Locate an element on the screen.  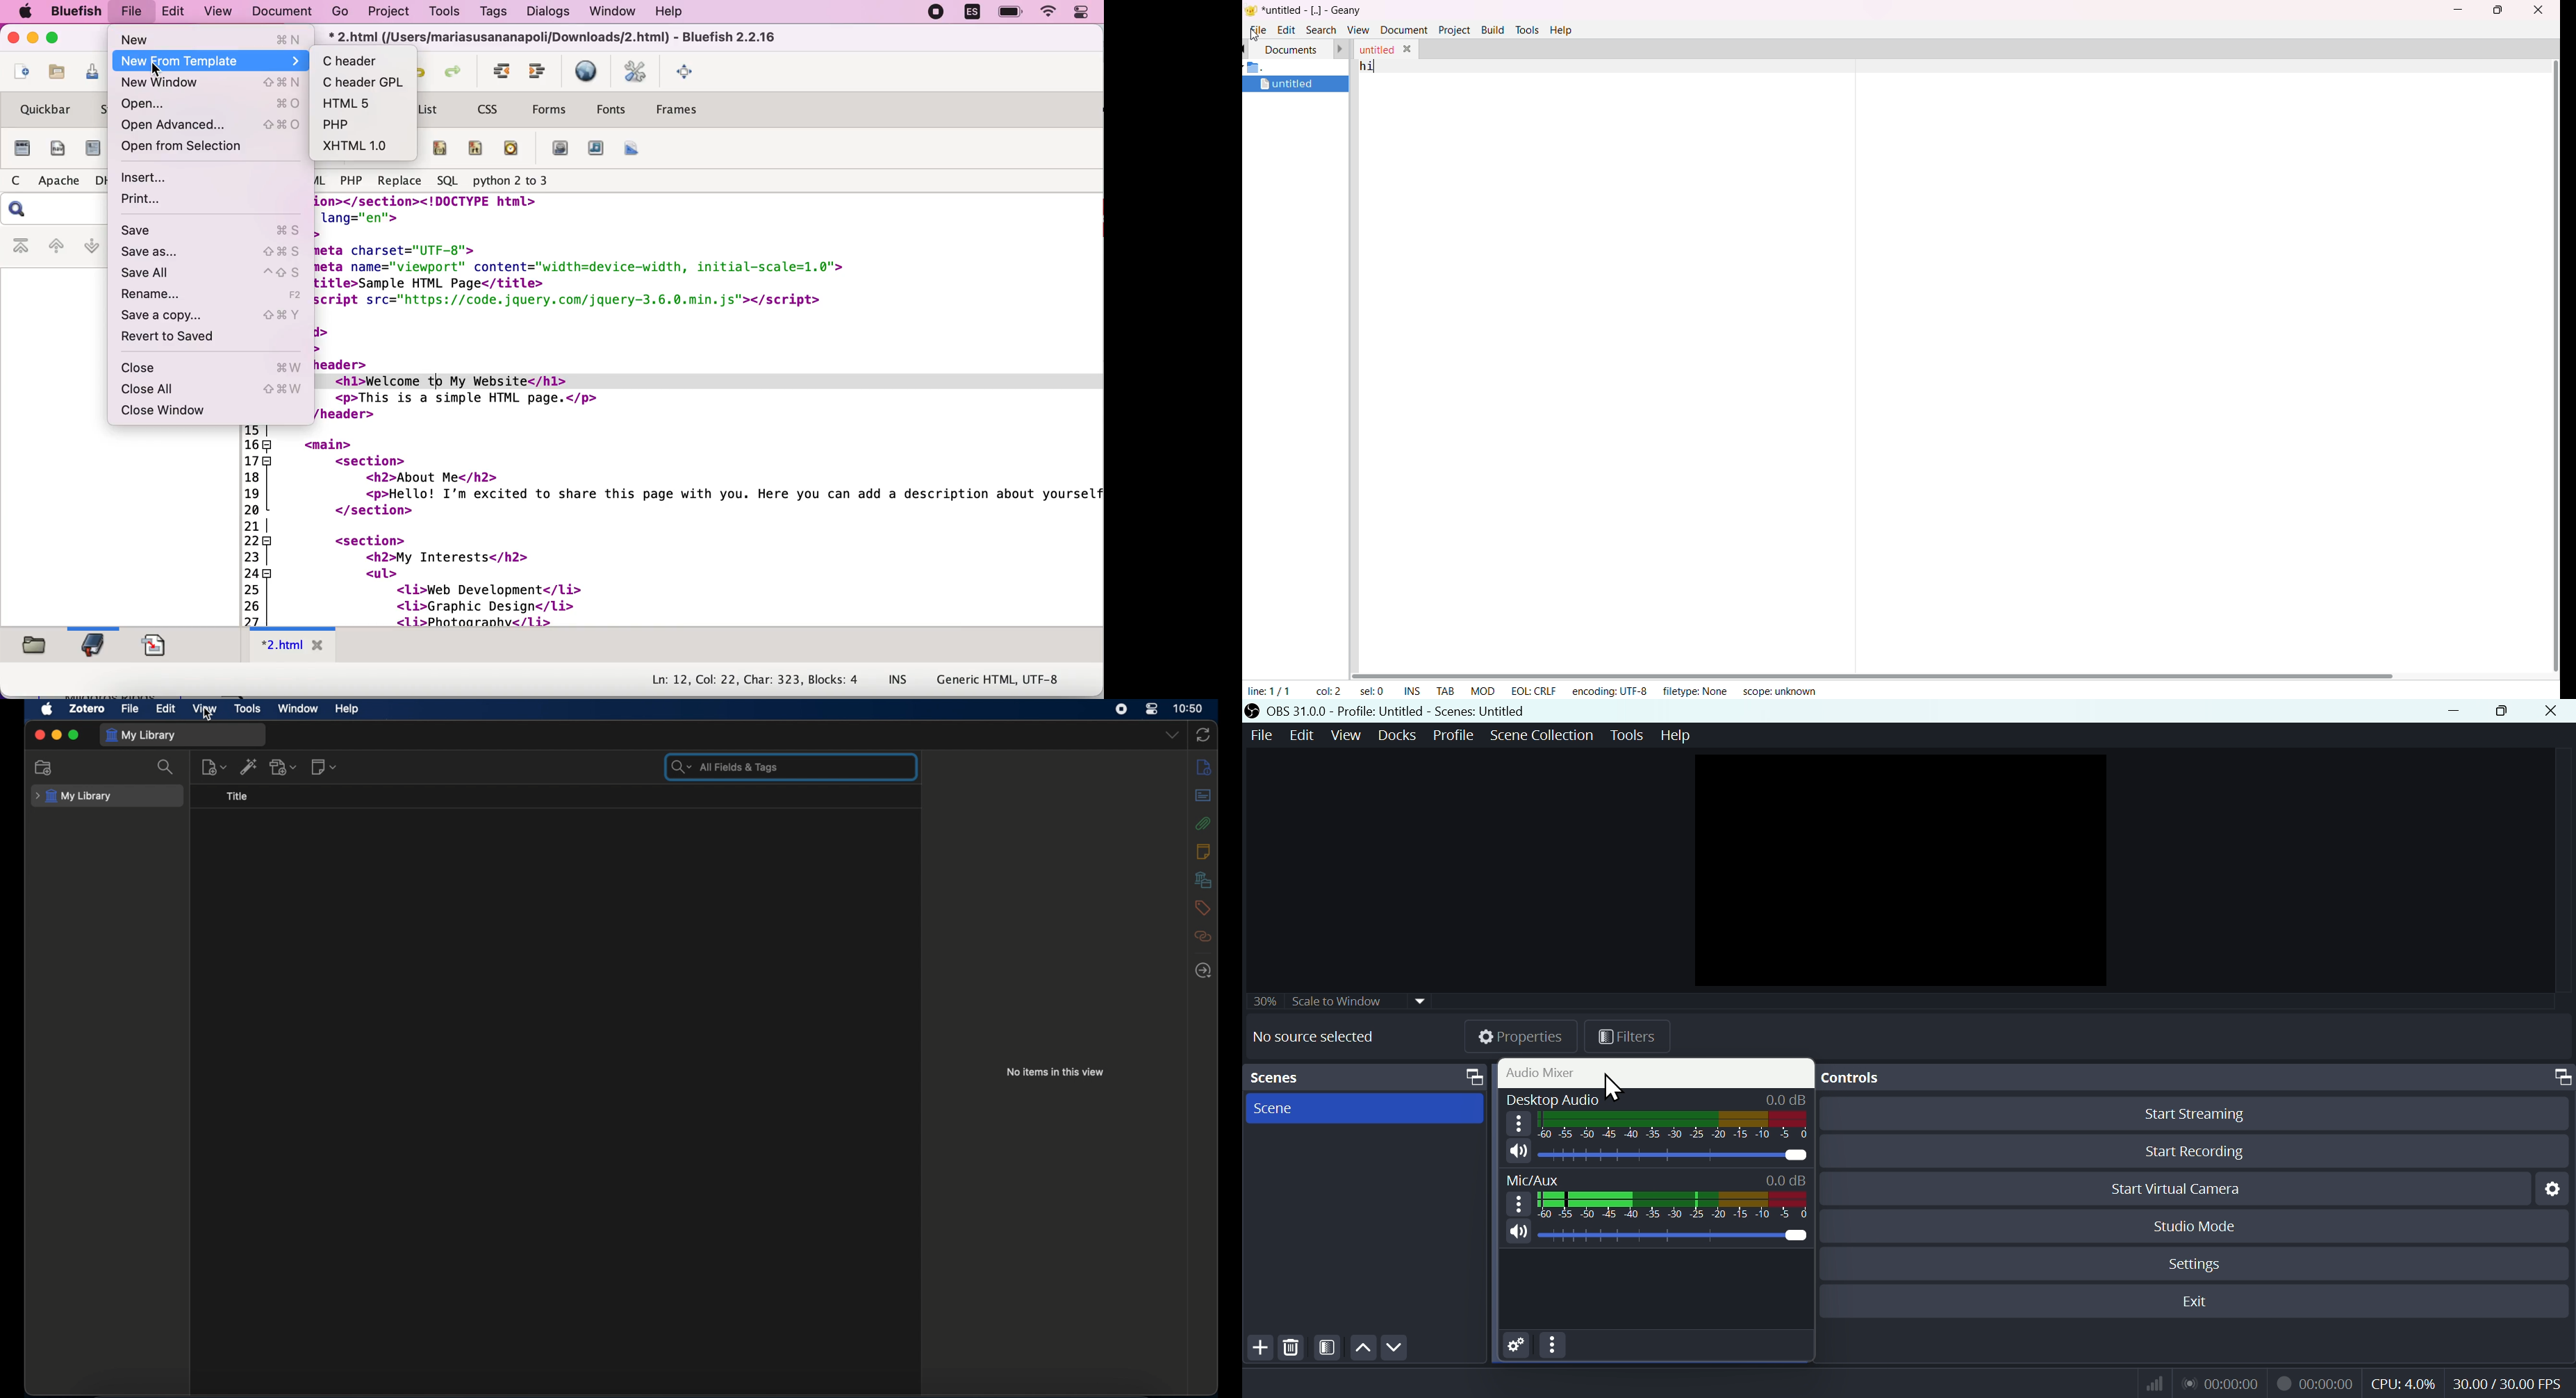
Down is located at coordinates (1394, 1347).